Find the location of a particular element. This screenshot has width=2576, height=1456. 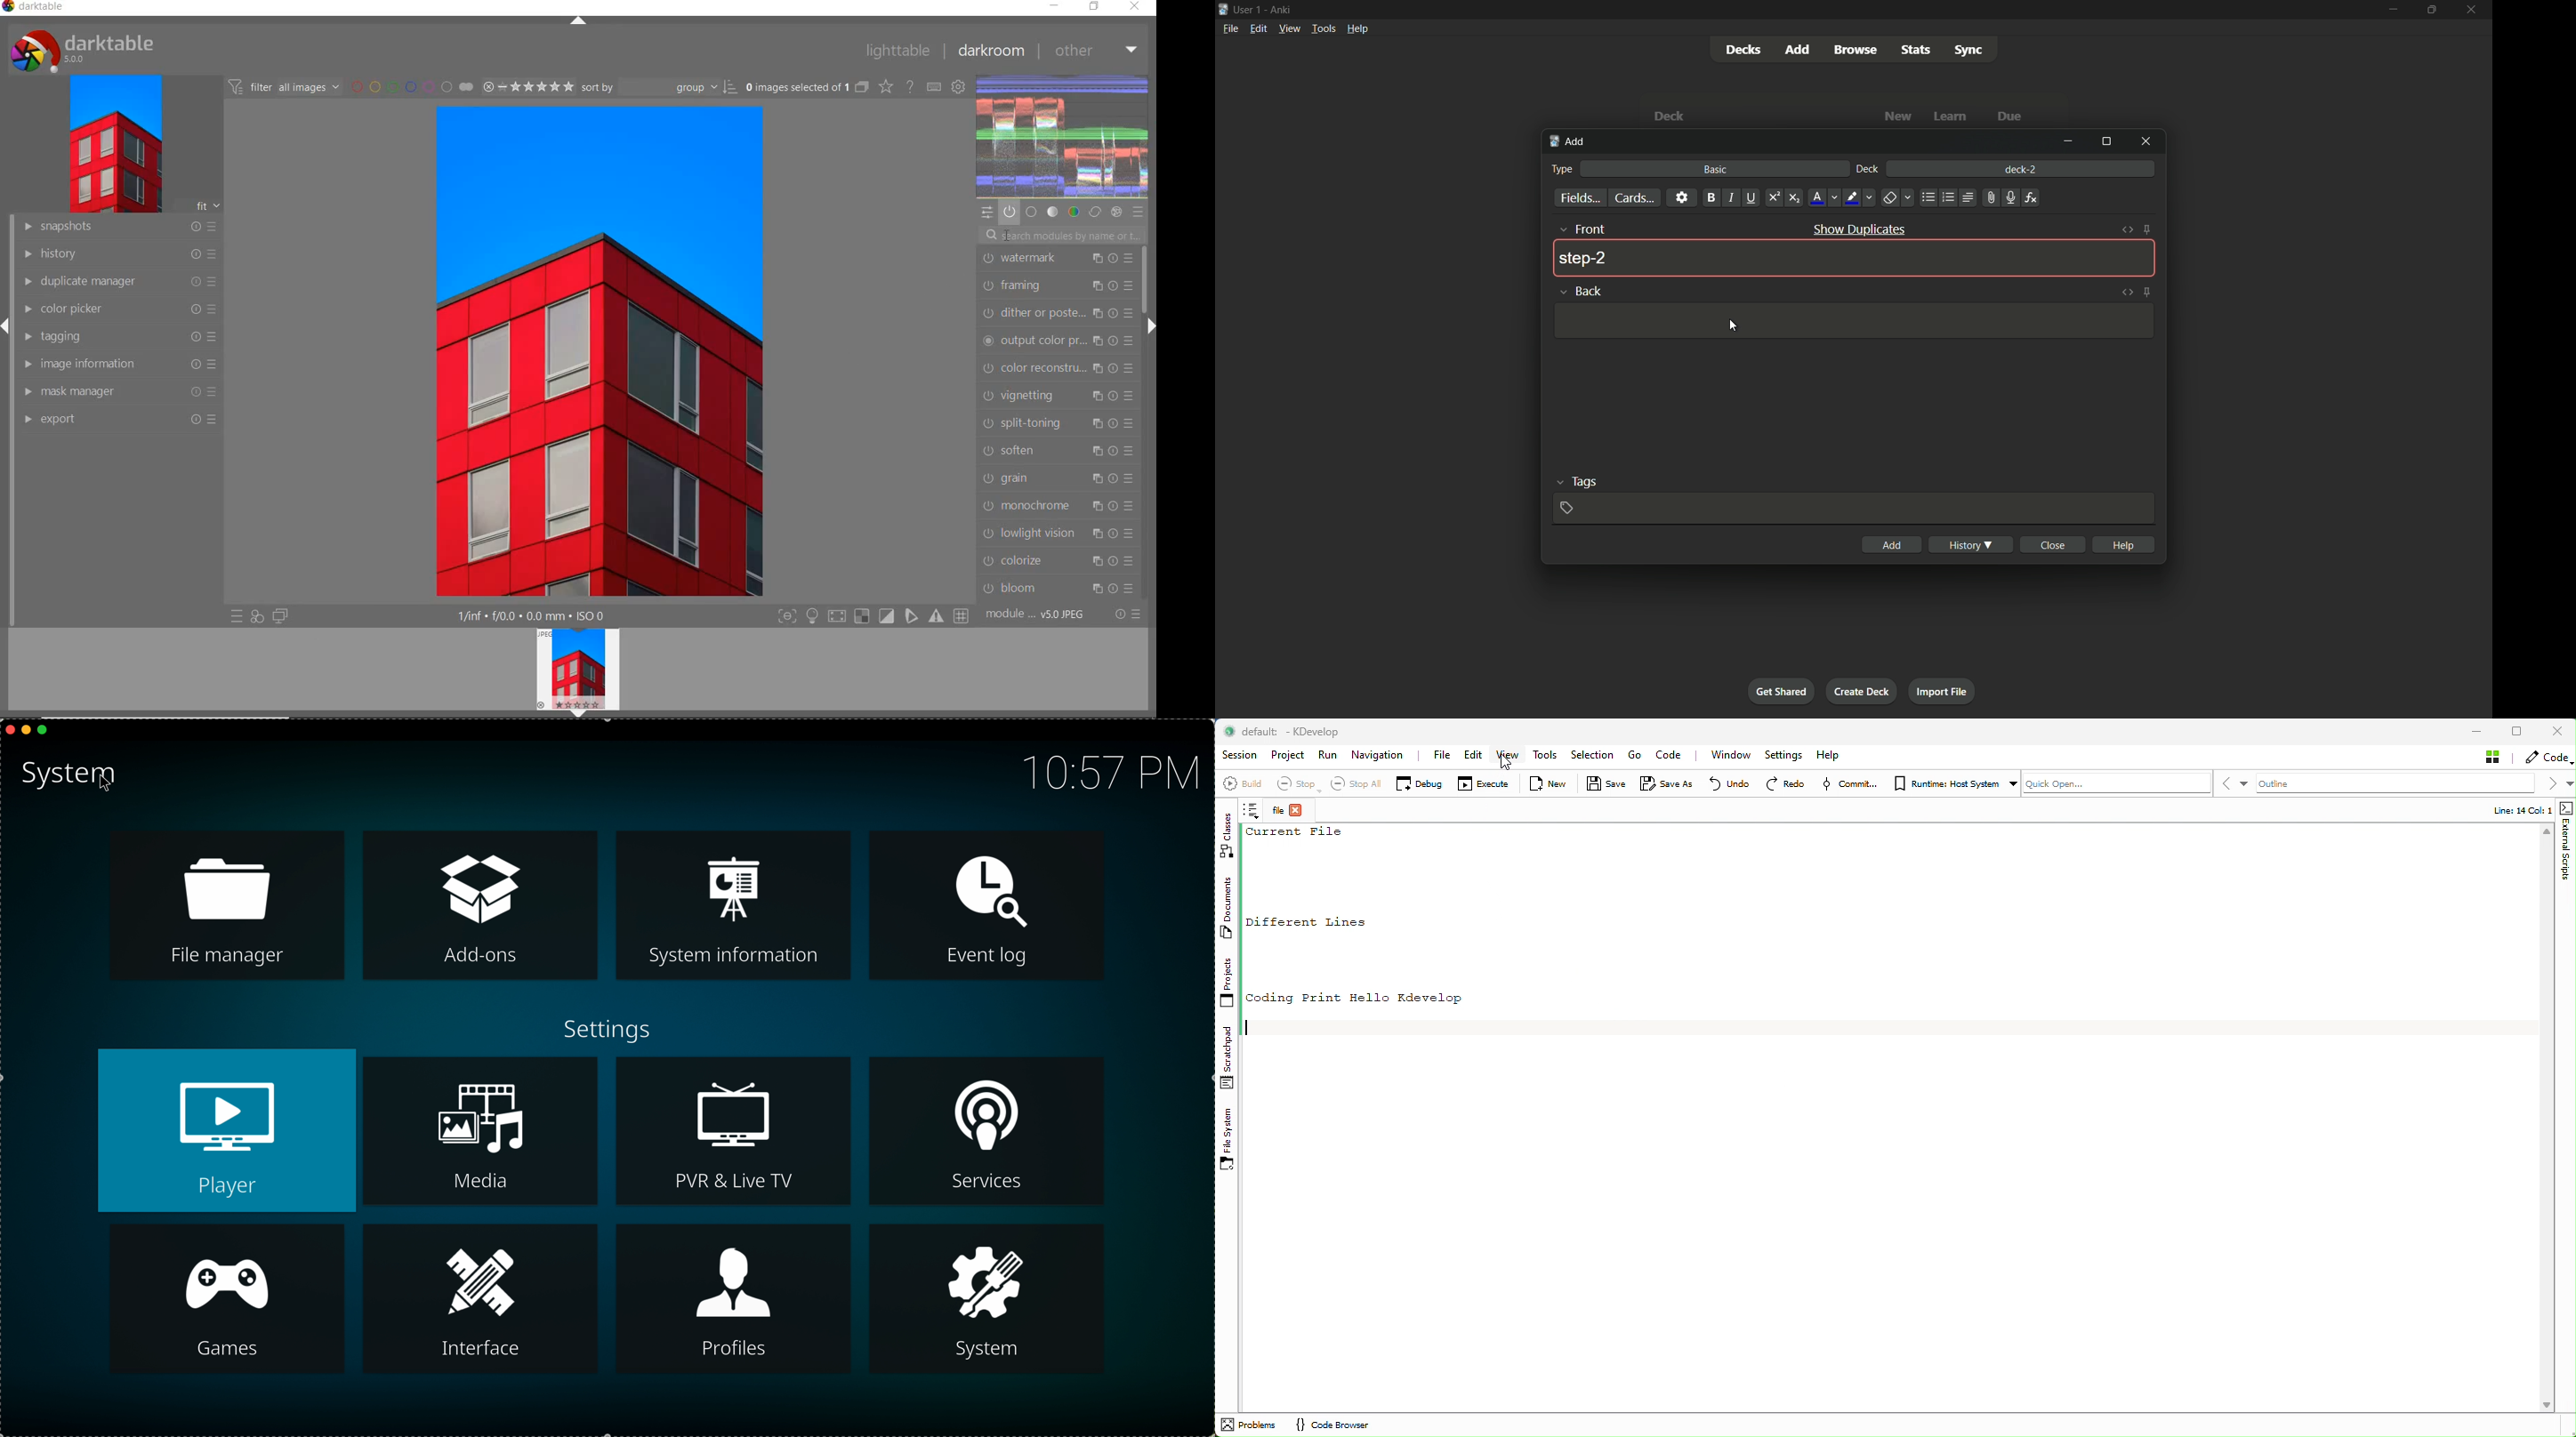

Image preview is located at coordinates (571, 667).